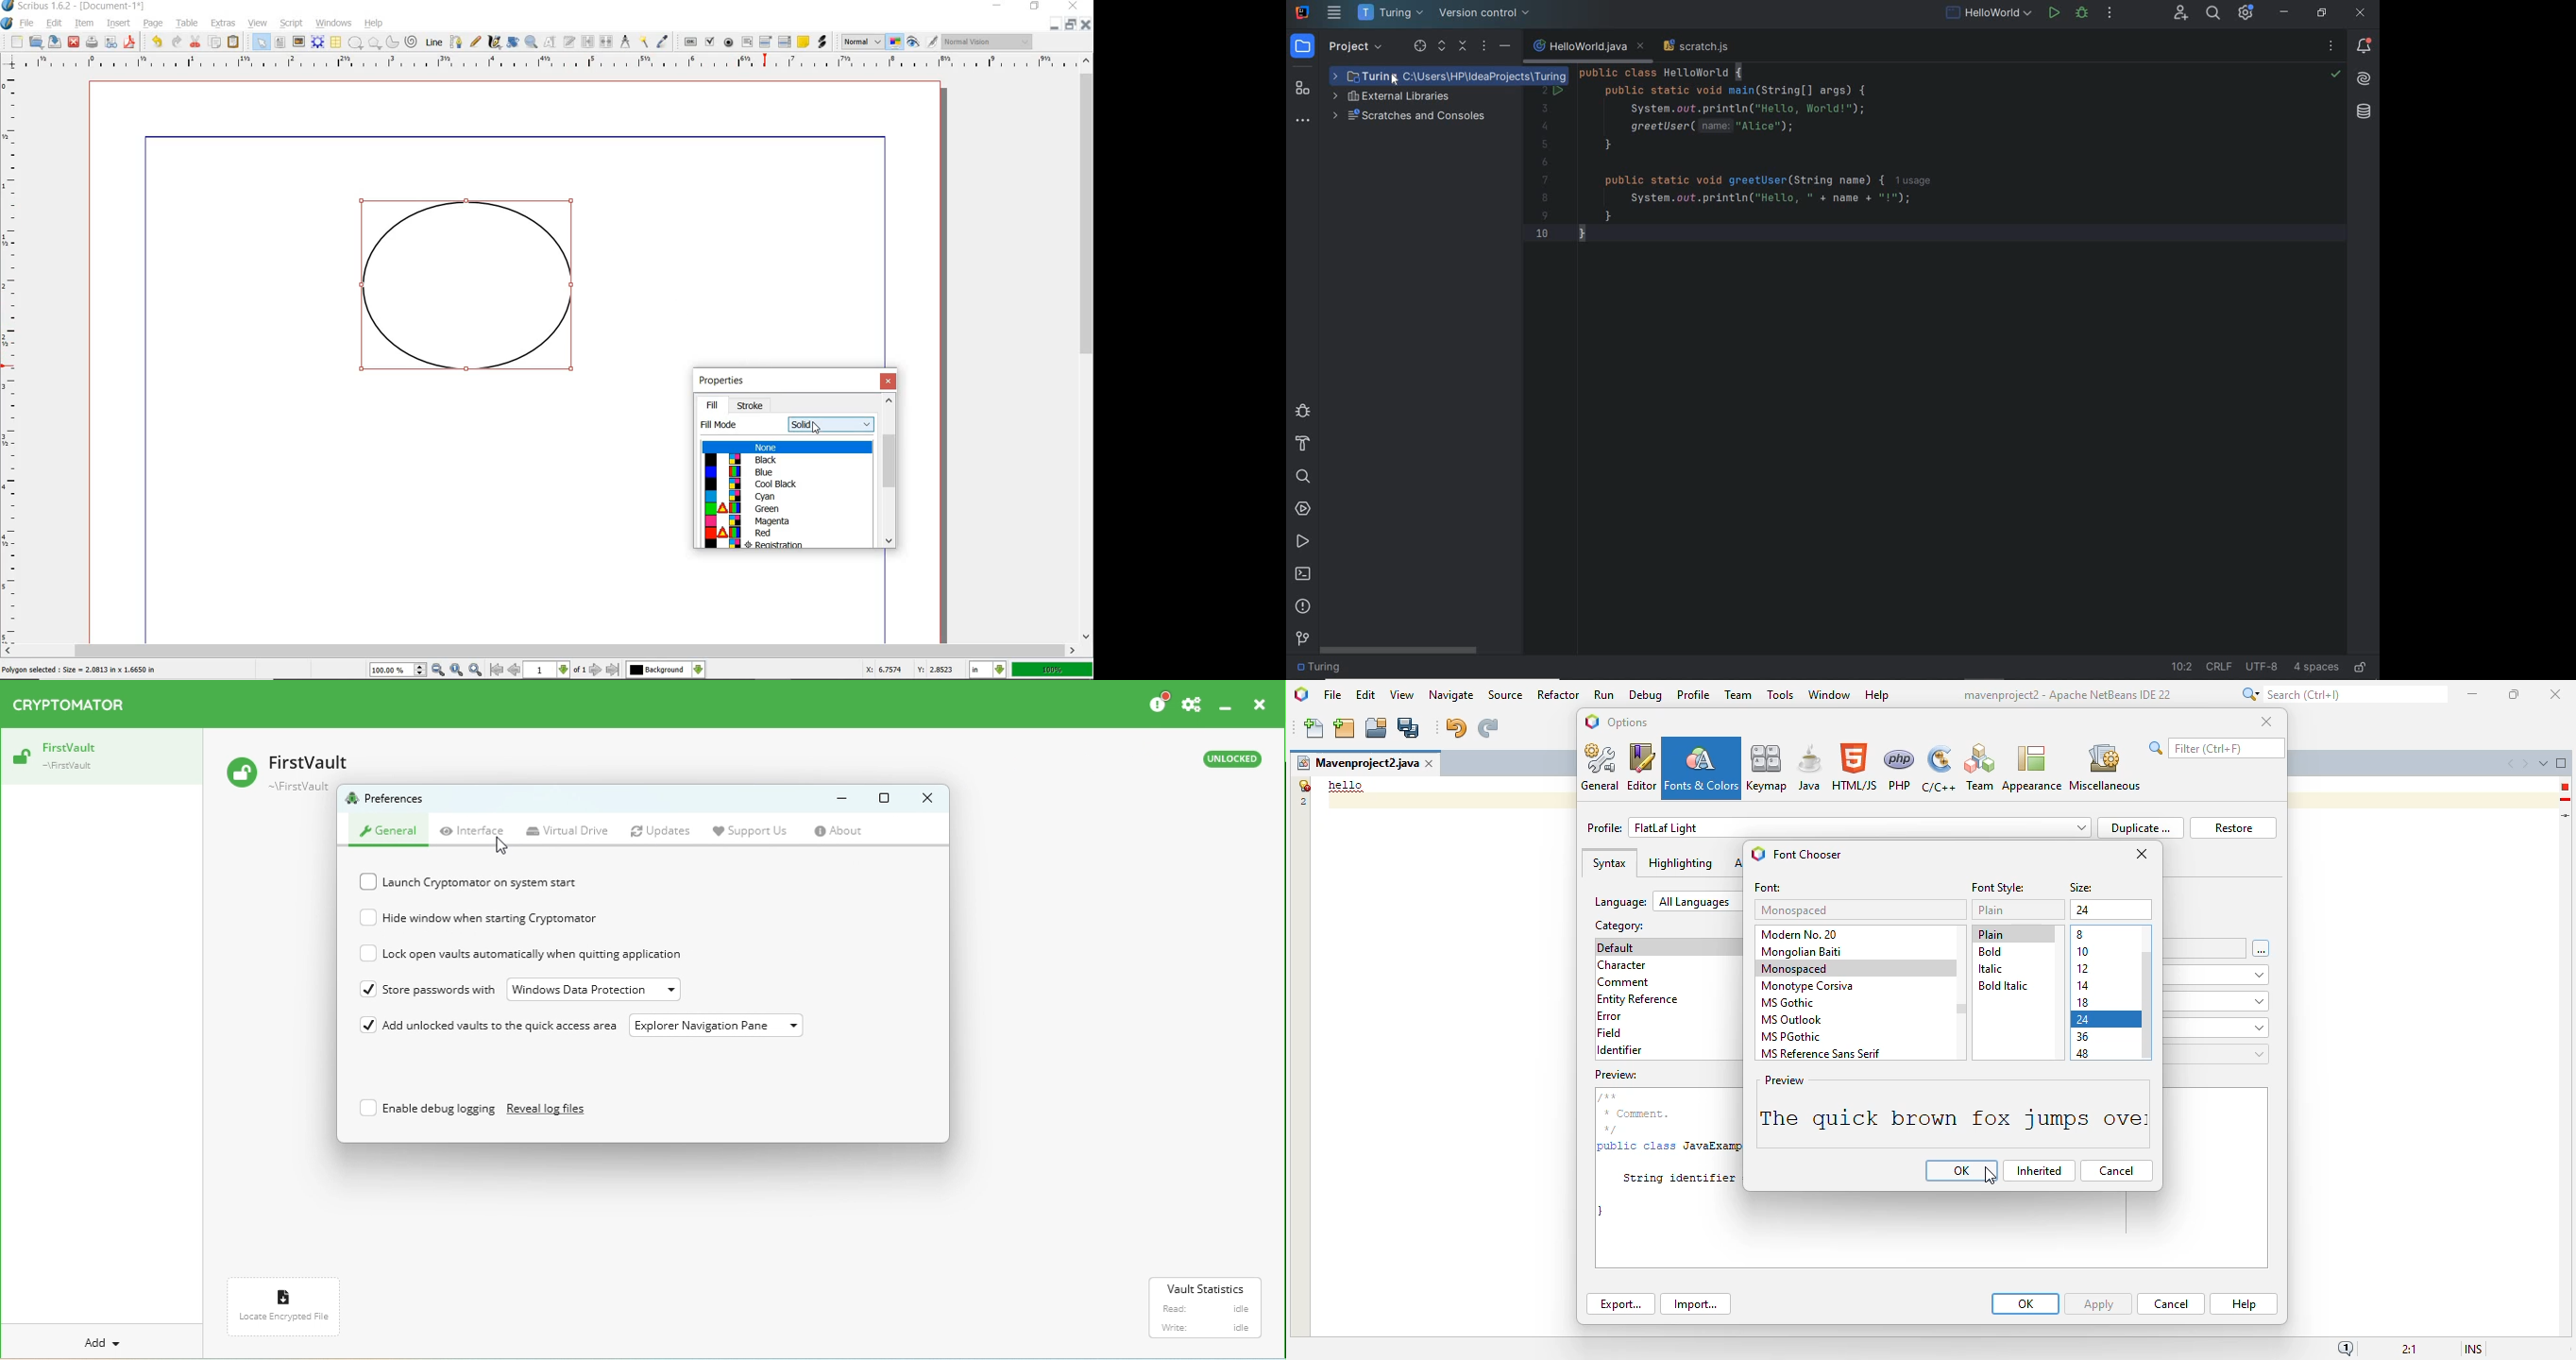 The image size is (2576, 1372). What do you see at coordinates (712, 405) in the screenshot?
I see `fill` at bounding box center [712, 405].